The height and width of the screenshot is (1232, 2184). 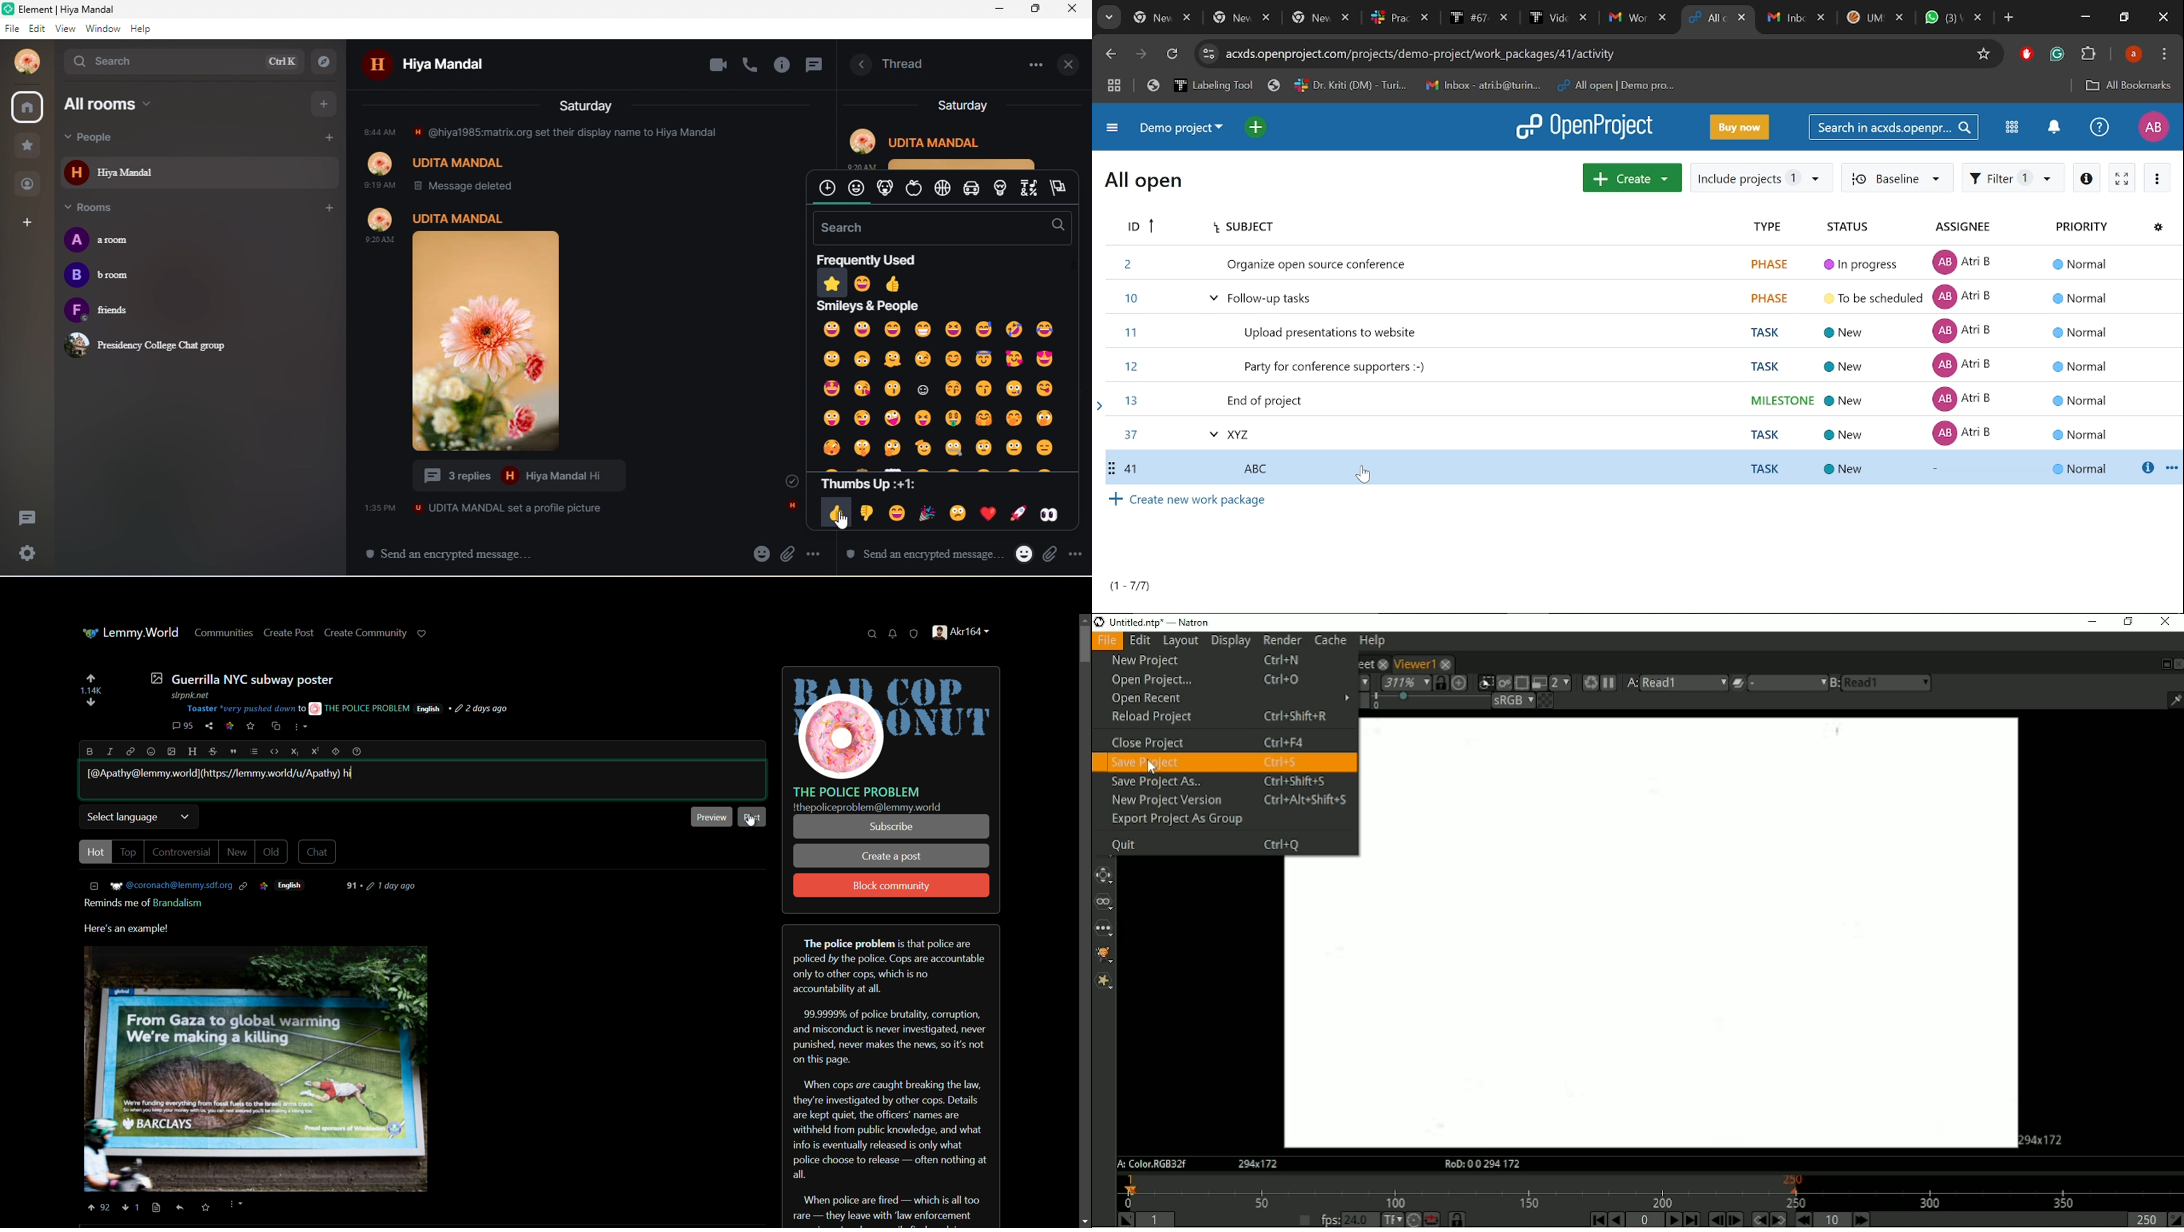 I want to click on task ID 13, so click(x=1644, y=401).